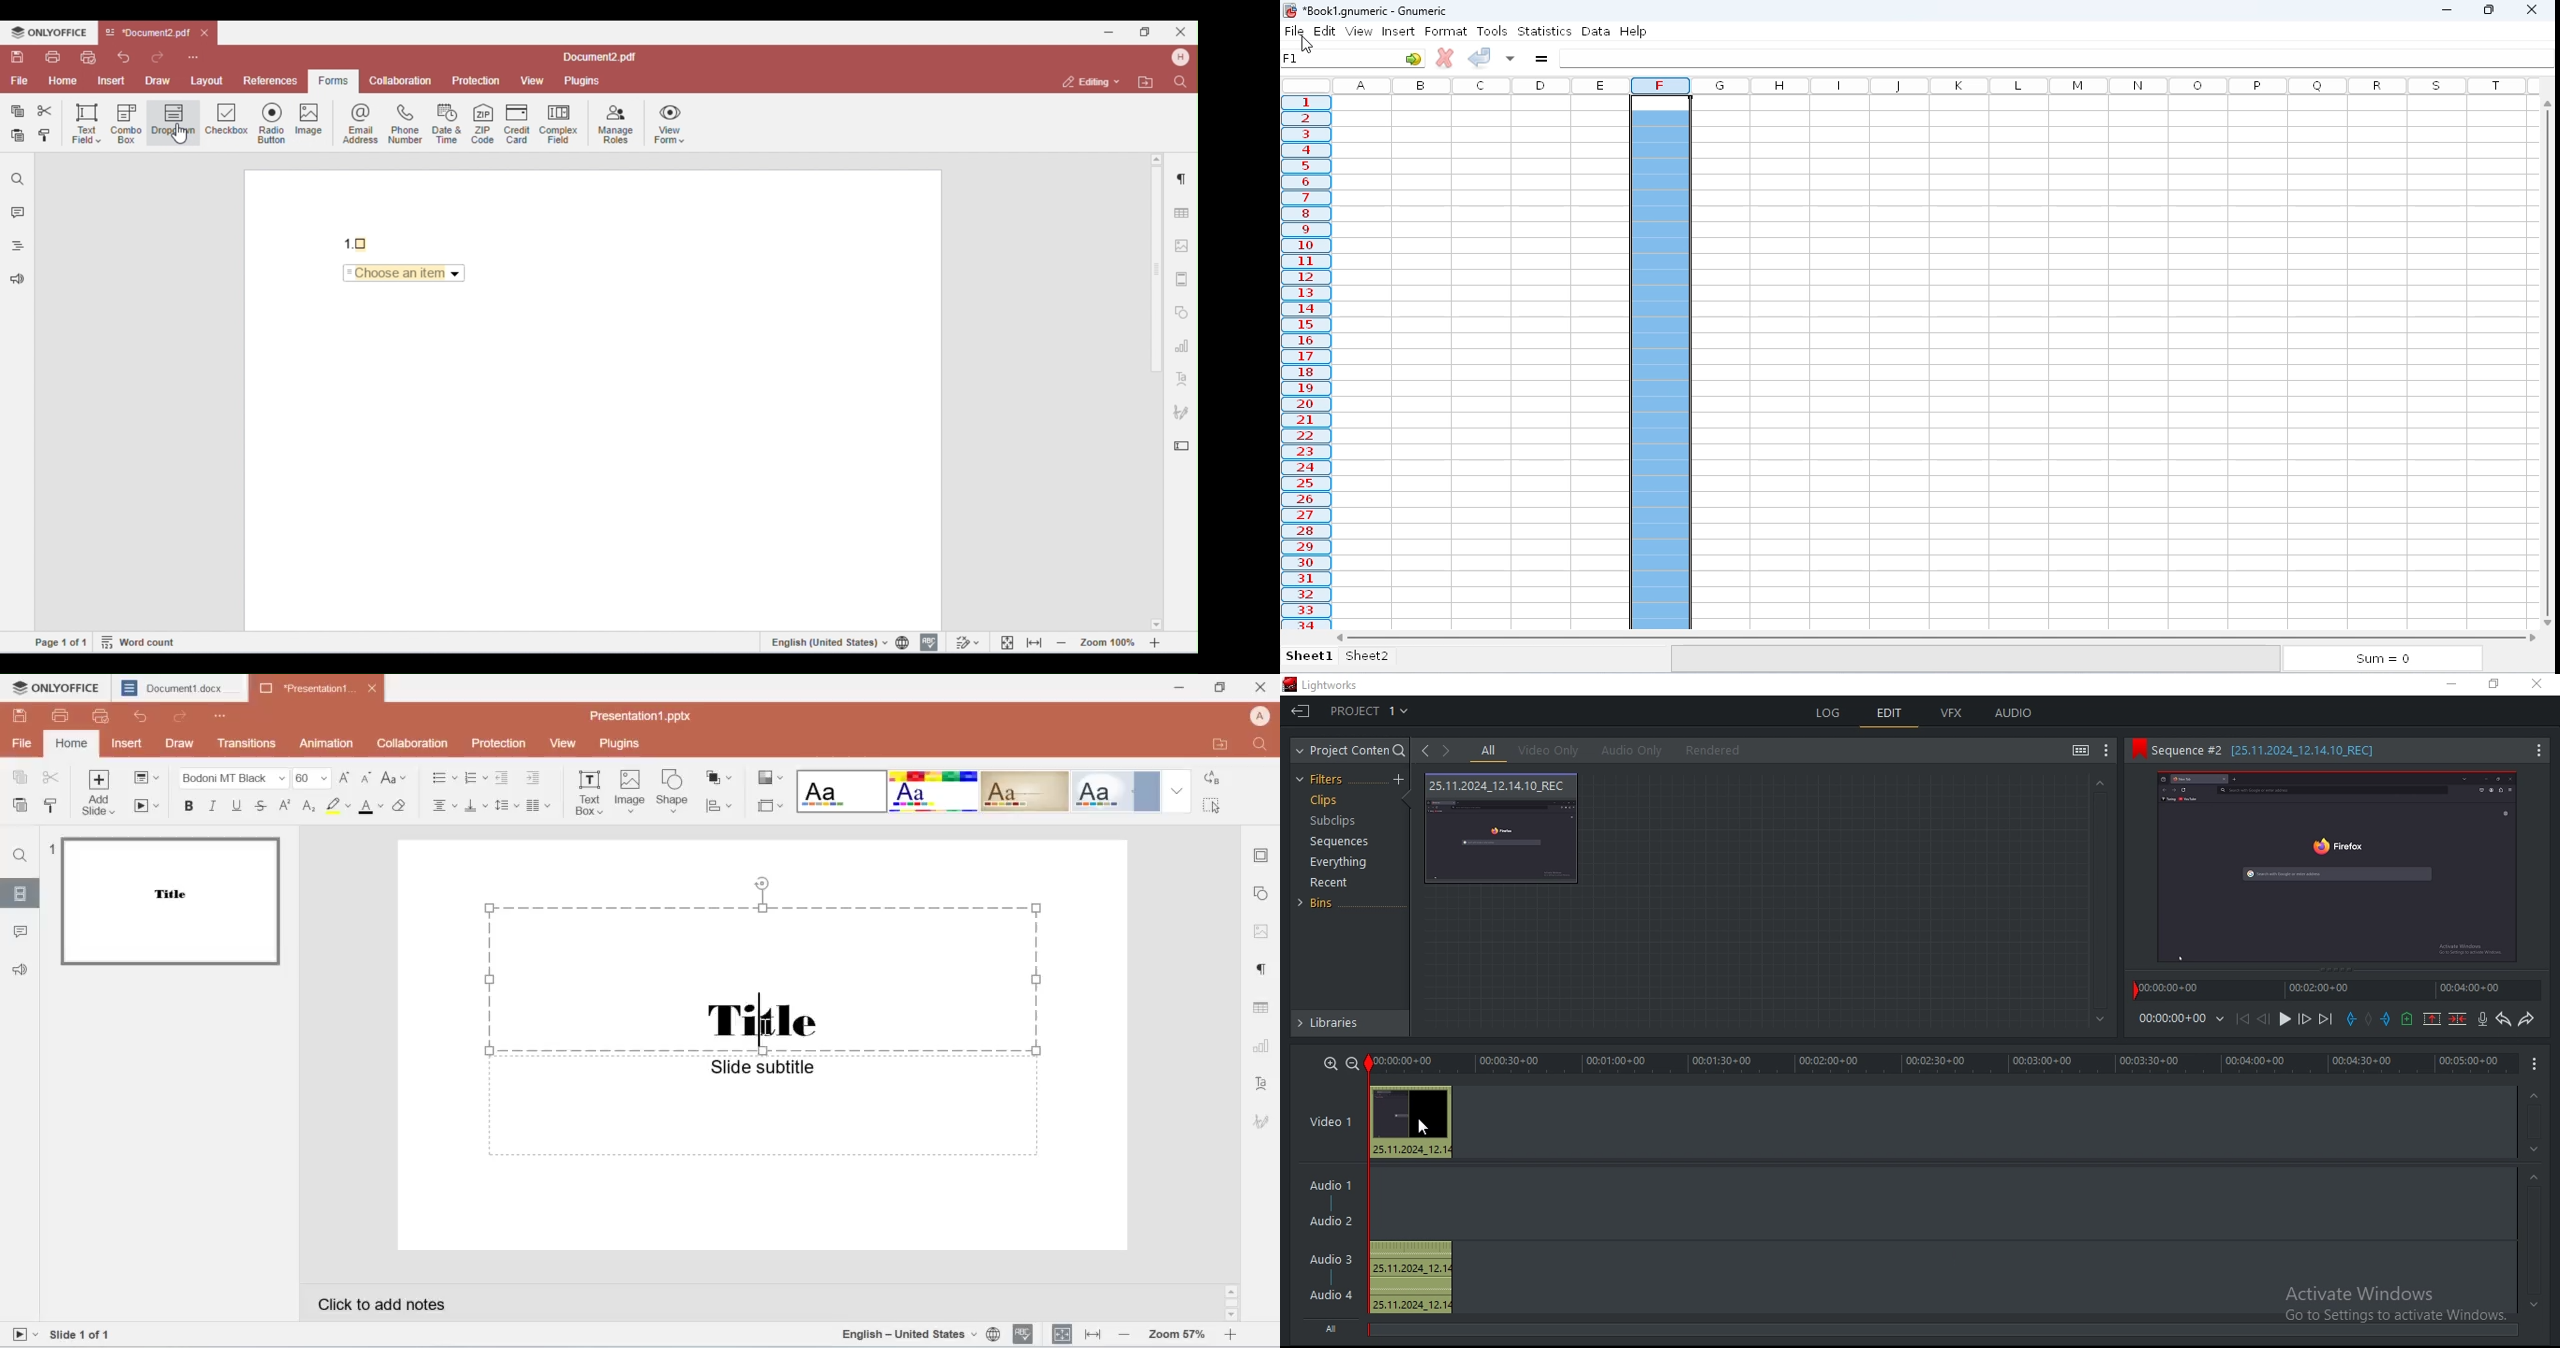  Describe the element at coordinates (589, 796) in the screenshot. I see `text box` at that location.